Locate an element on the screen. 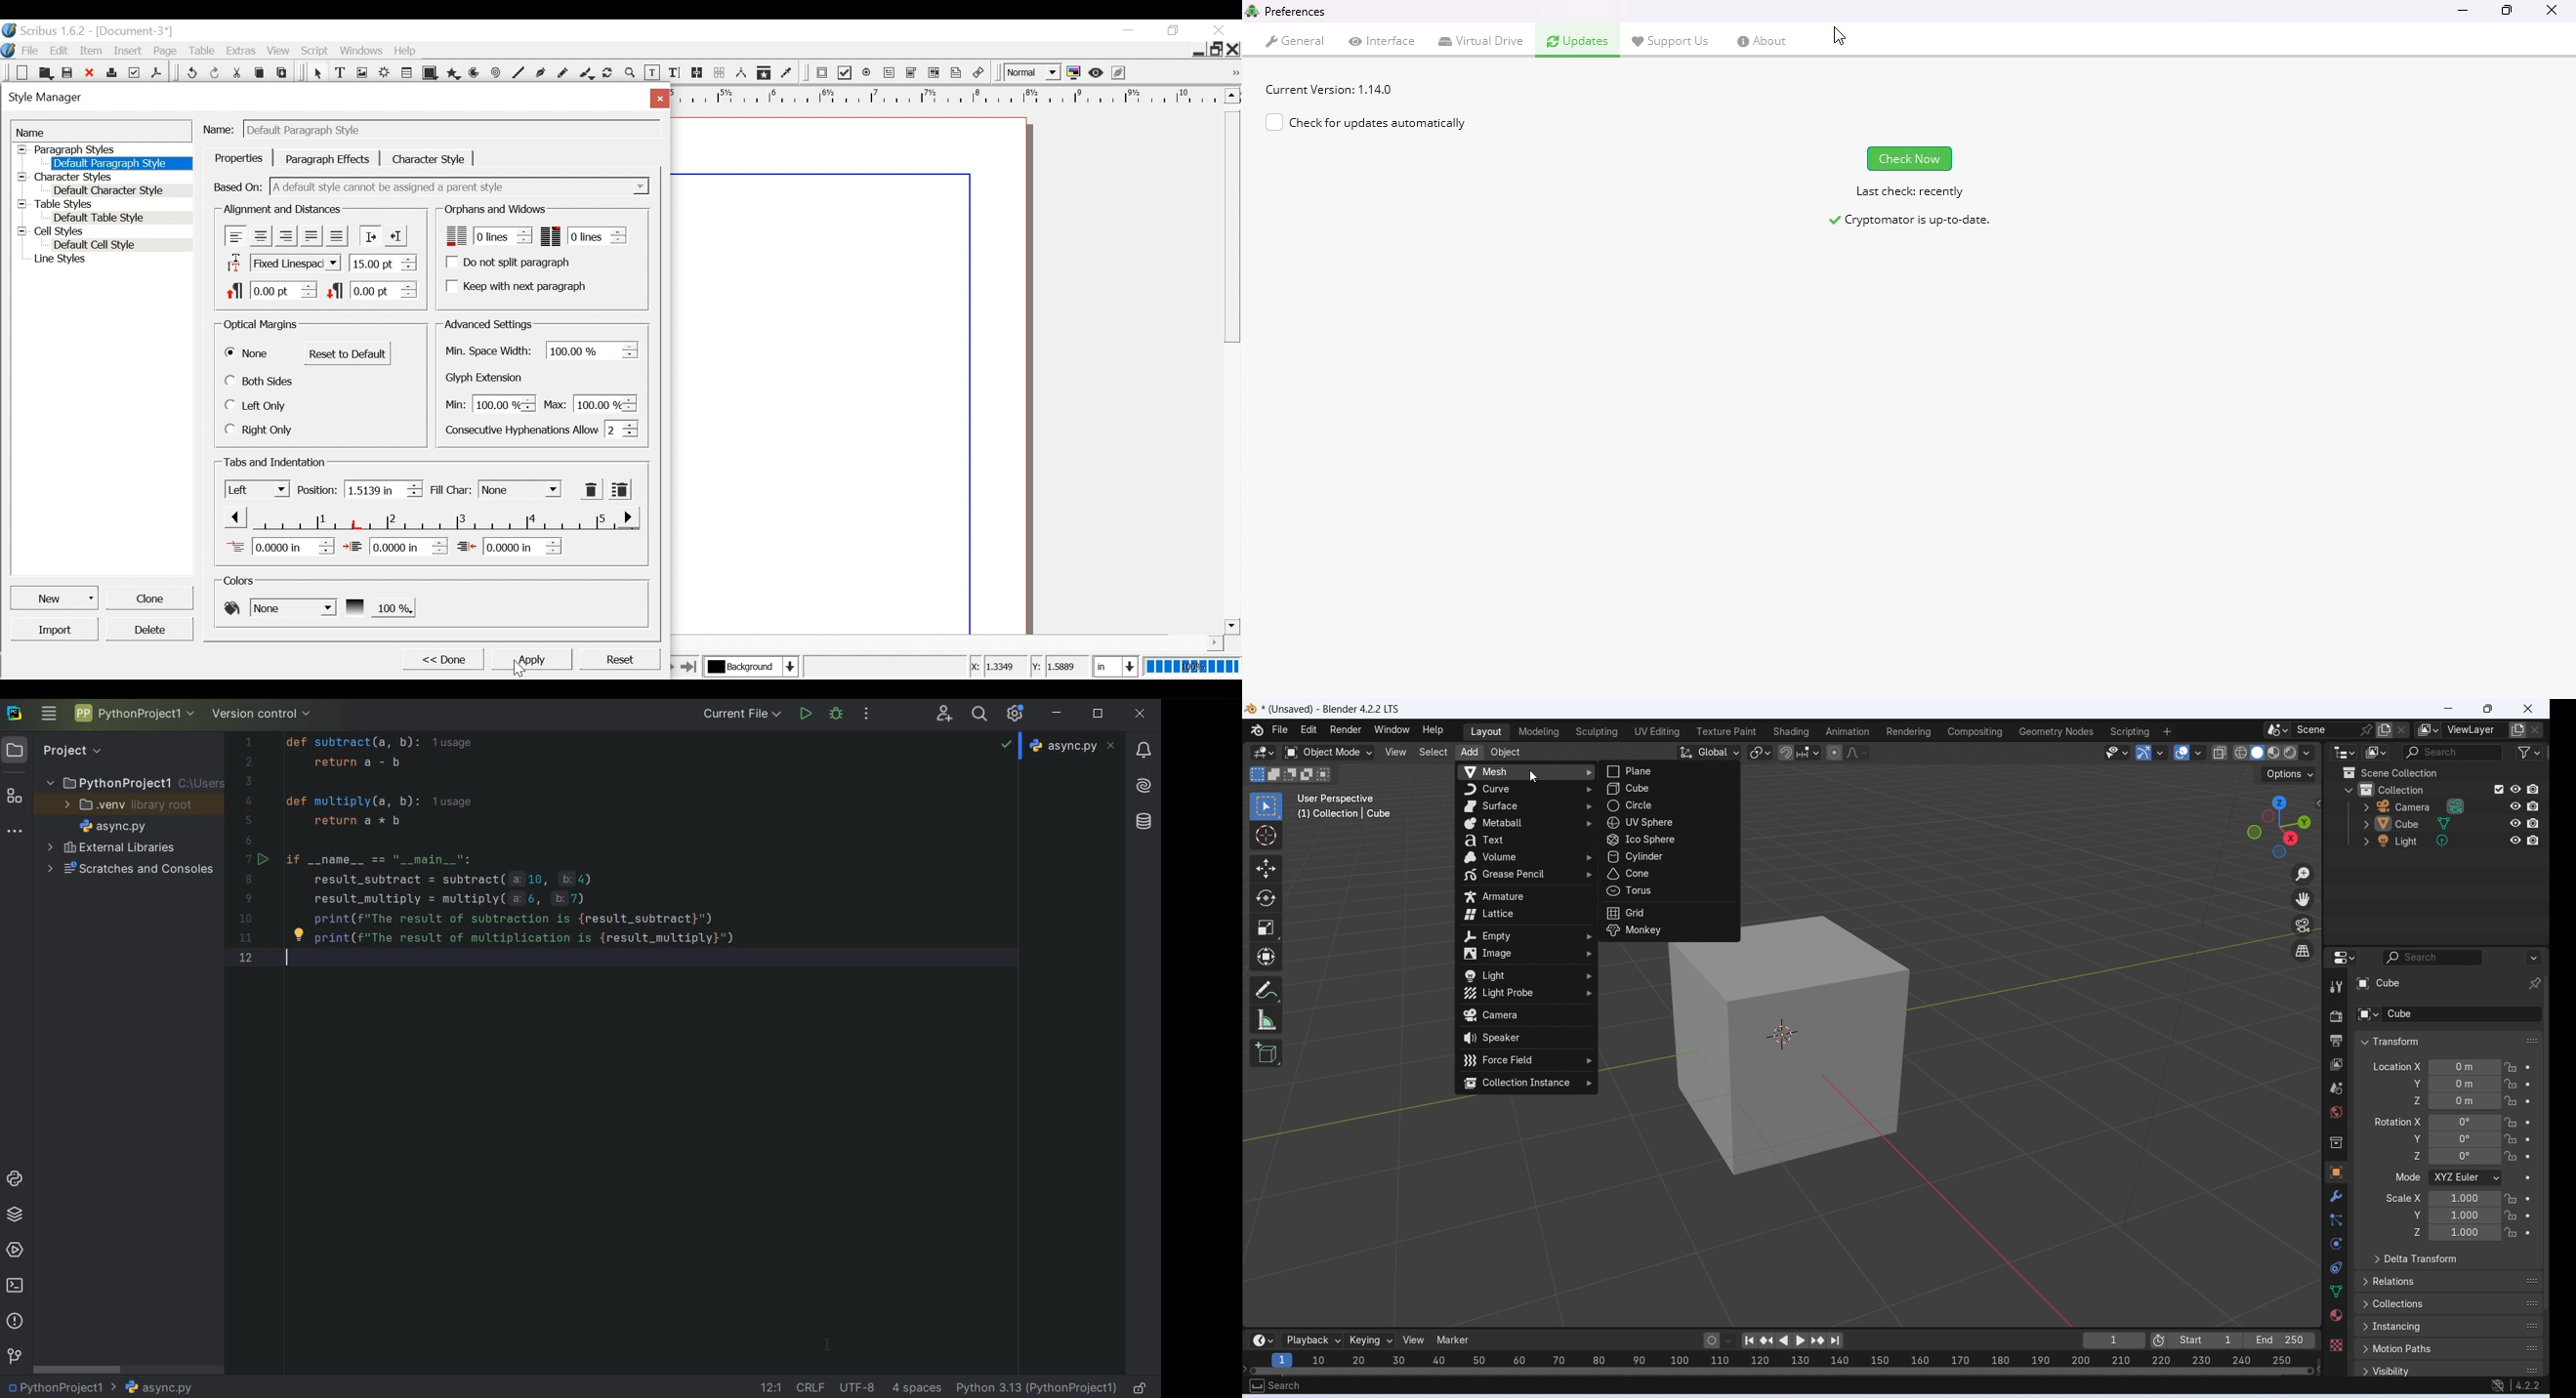 Image resolution: width=2576 pixels, height=1400 pixels. interface is located at coordinates (1383, 40).